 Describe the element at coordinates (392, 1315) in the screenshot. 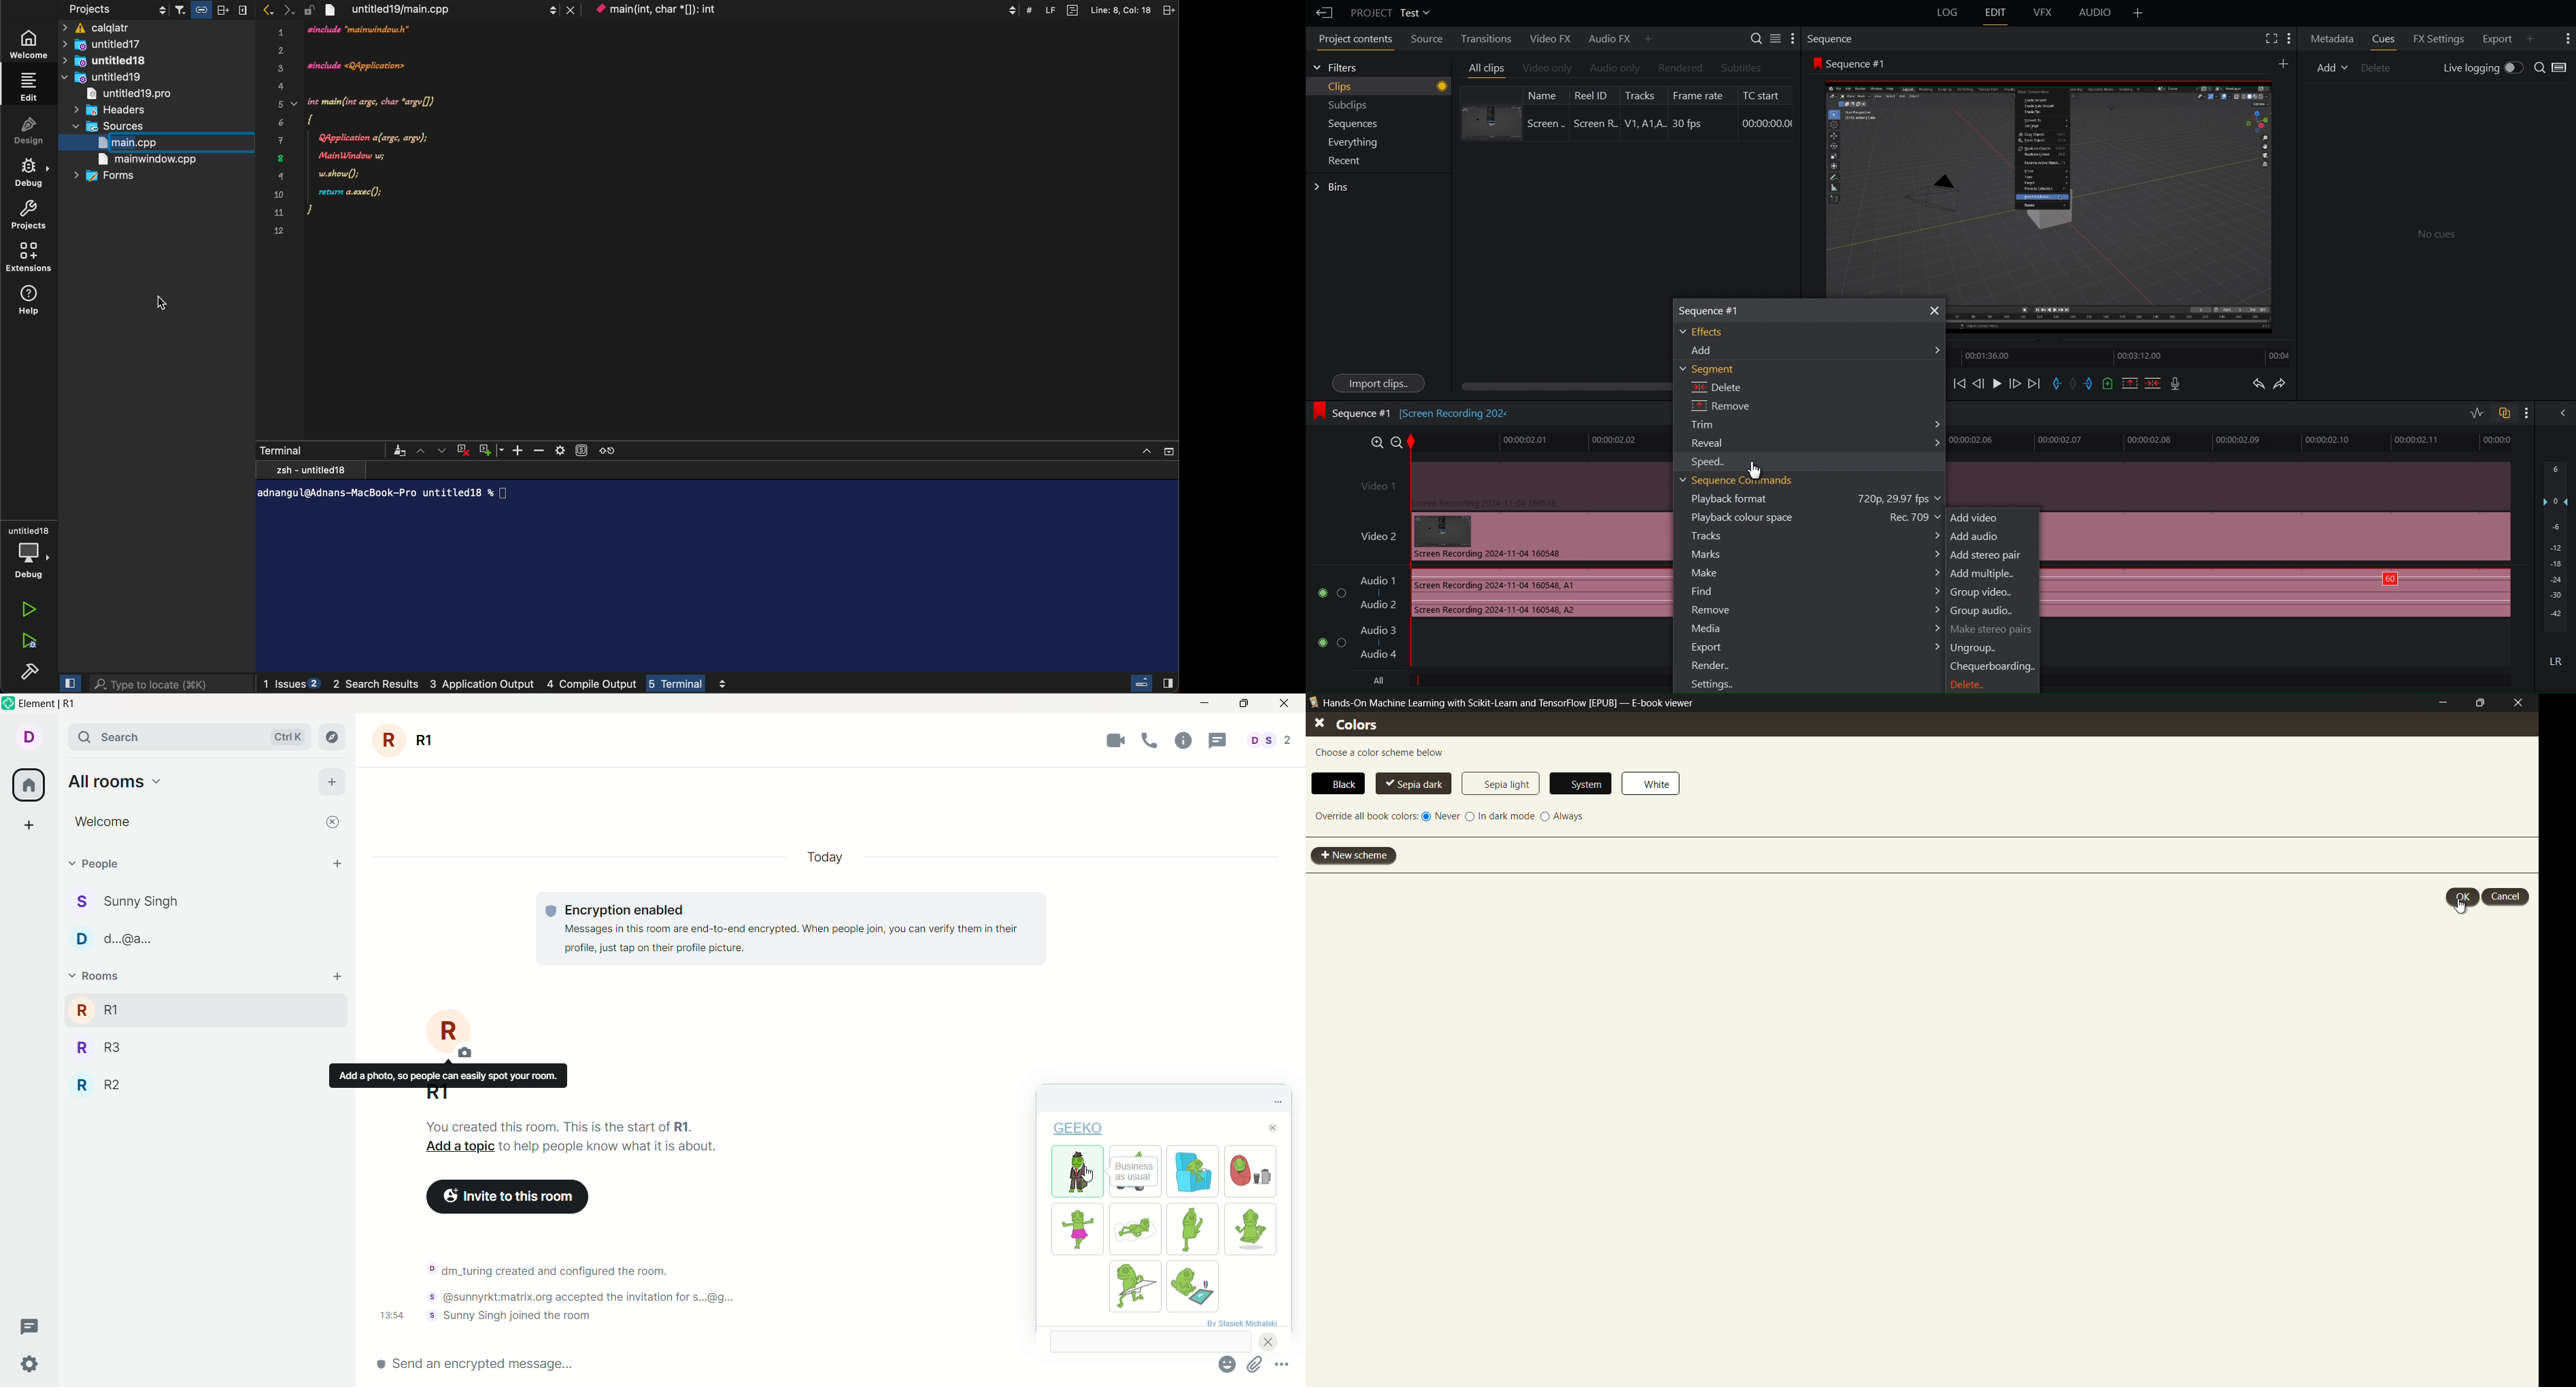

I see `Time notification was sent` at that location.